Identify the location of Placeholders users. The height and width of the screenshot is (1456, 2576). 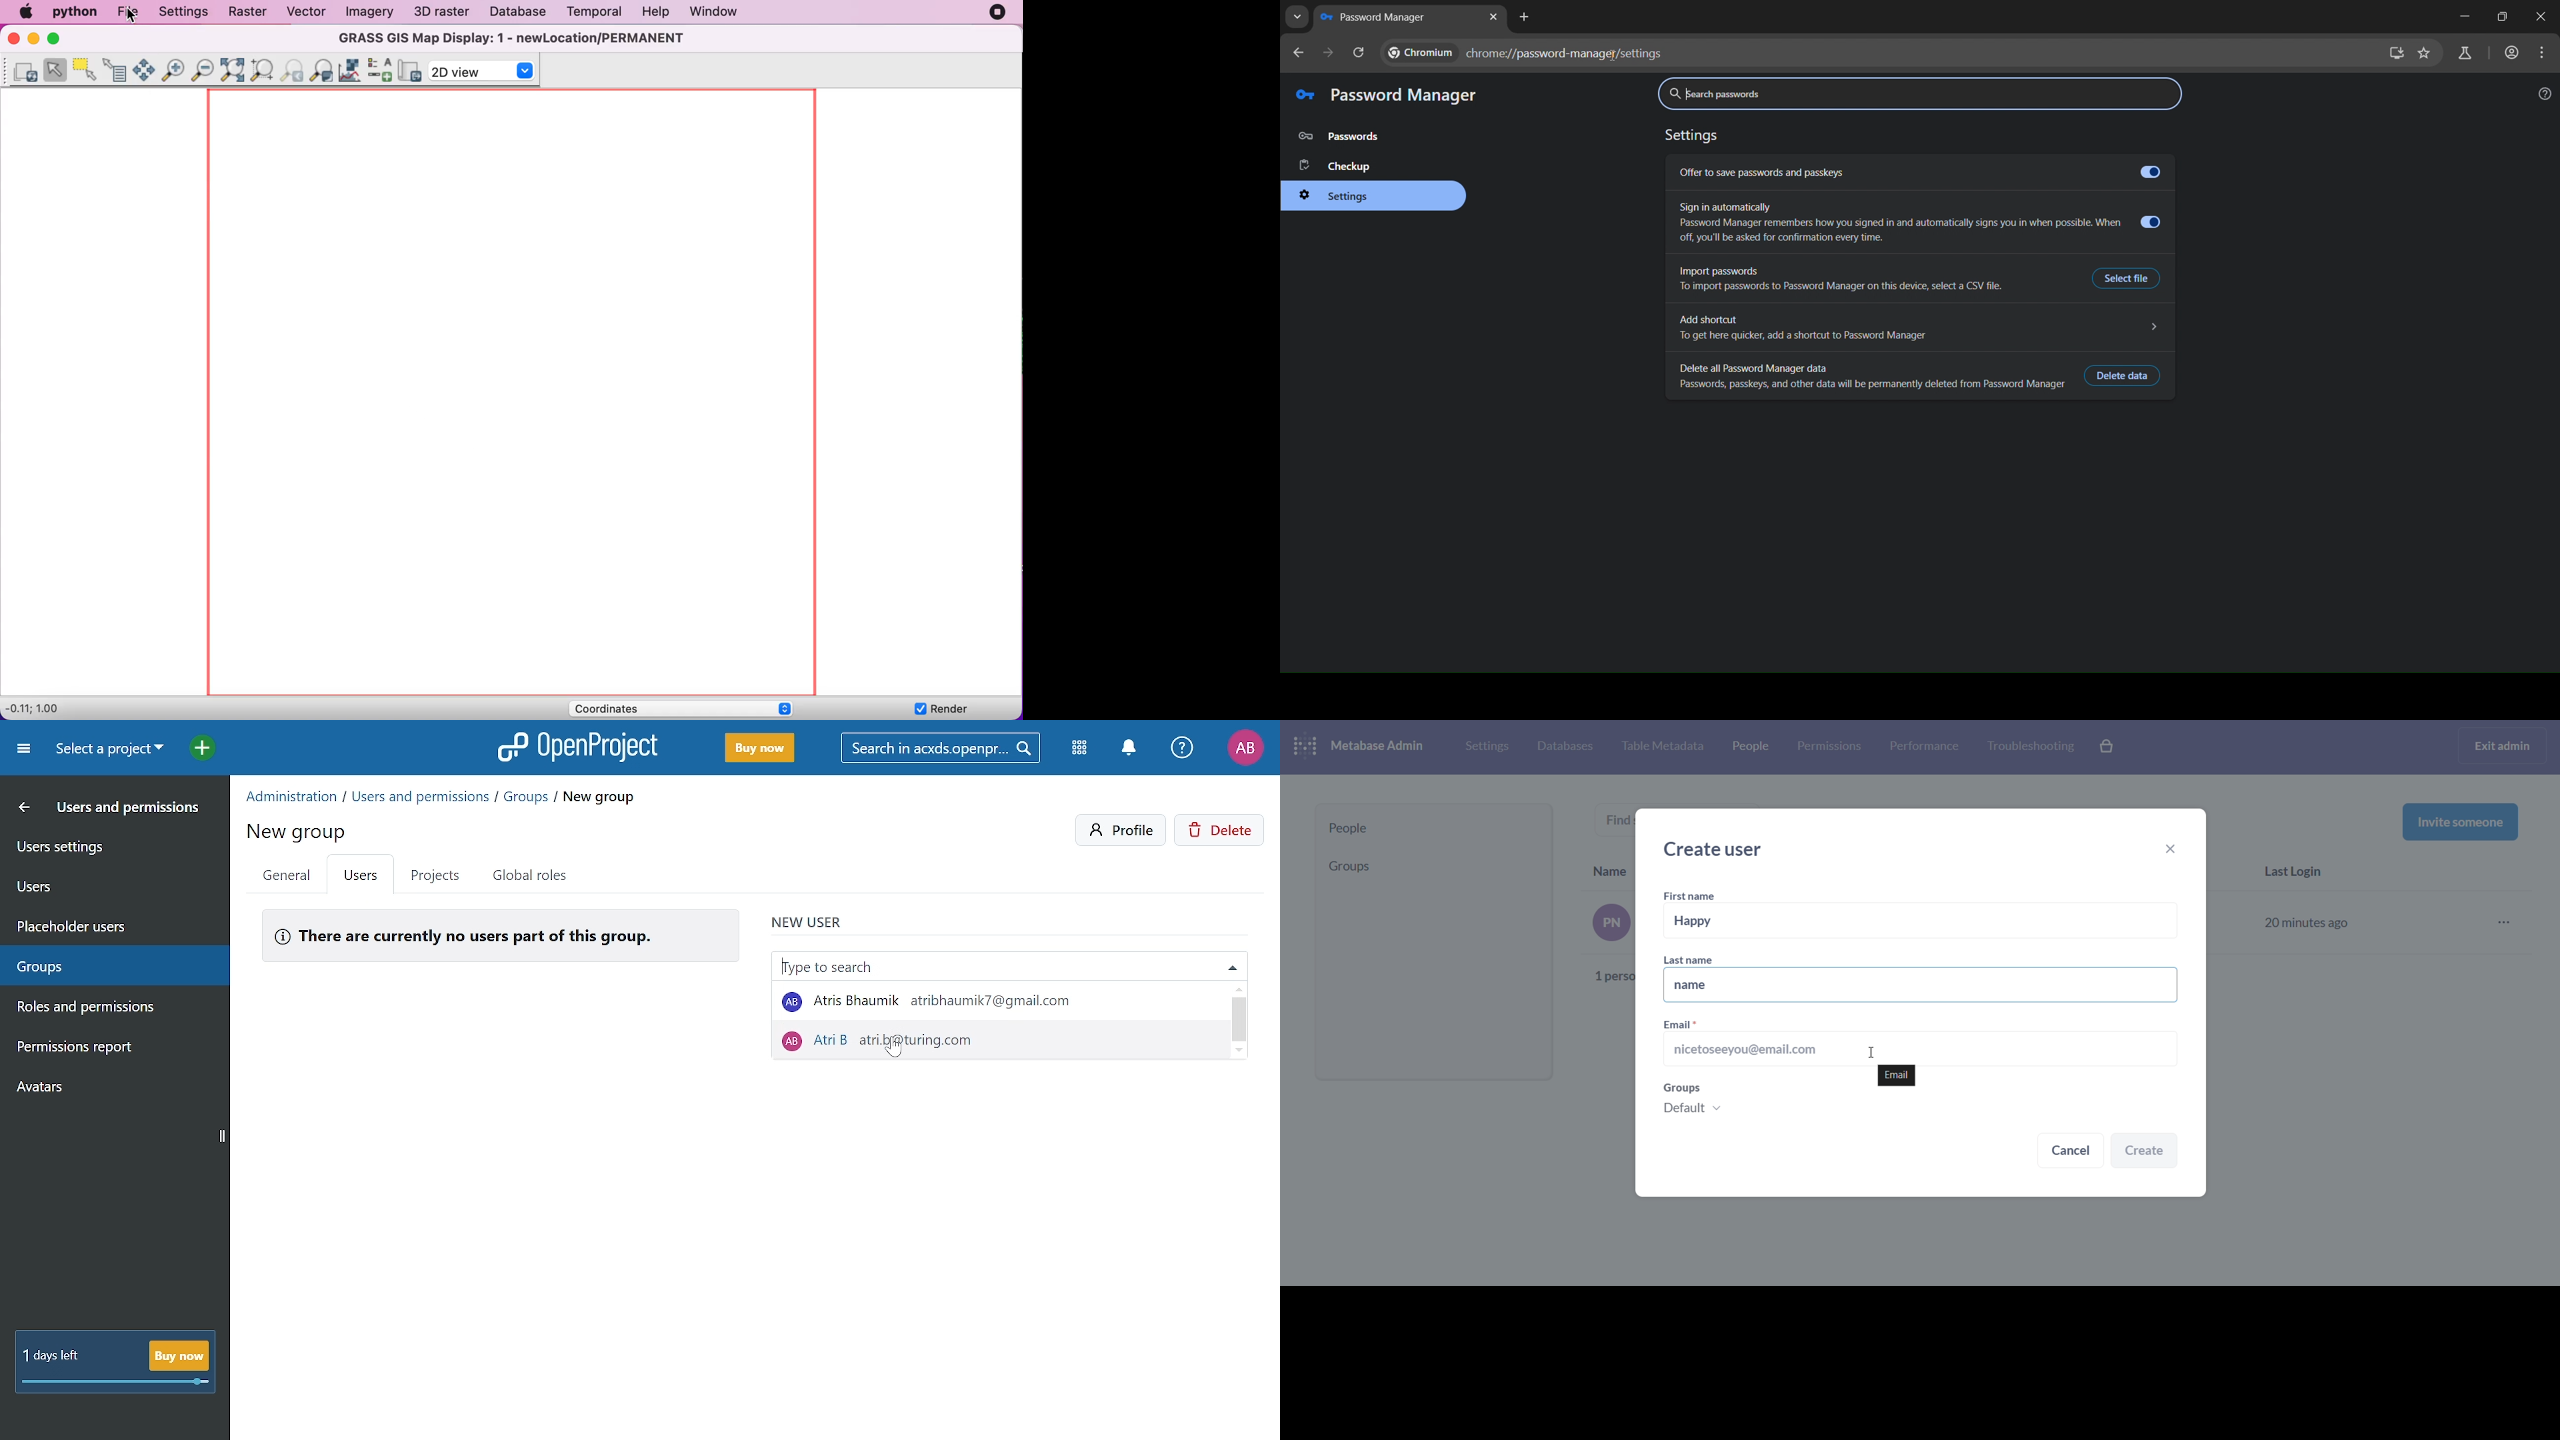
(112, 924).